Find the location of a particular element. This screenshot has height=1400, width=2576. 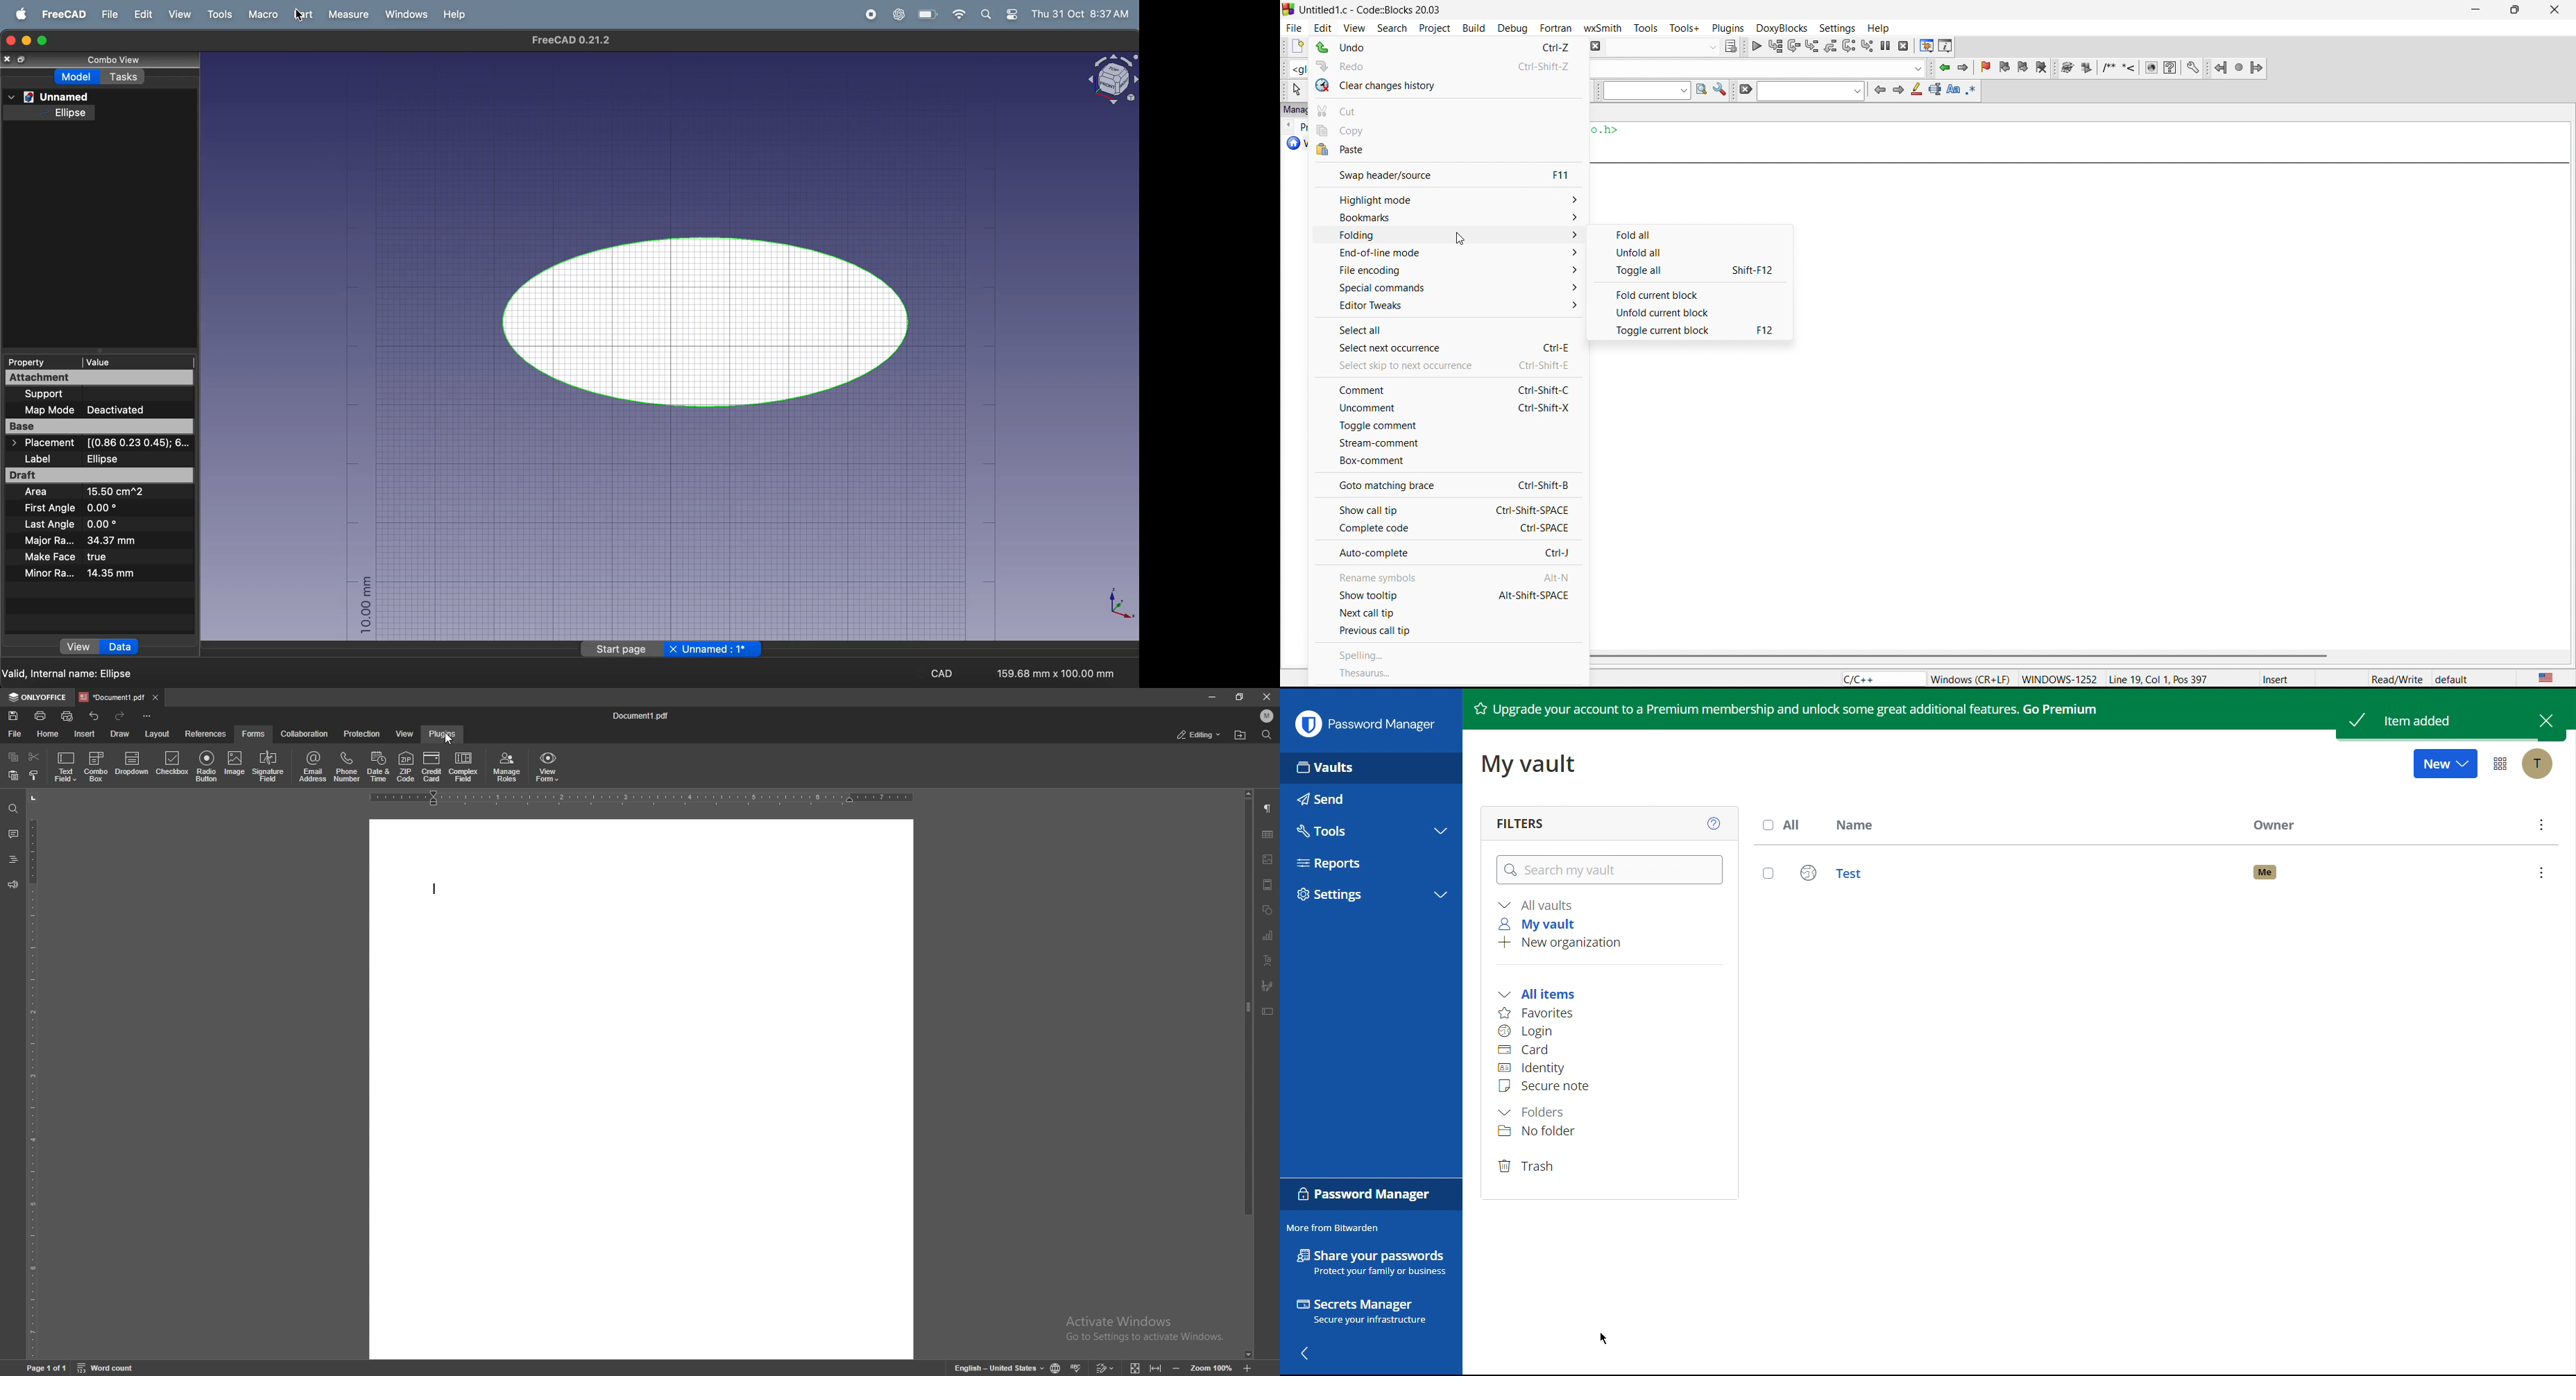

Vaults is located at coordinates (1370, 766).